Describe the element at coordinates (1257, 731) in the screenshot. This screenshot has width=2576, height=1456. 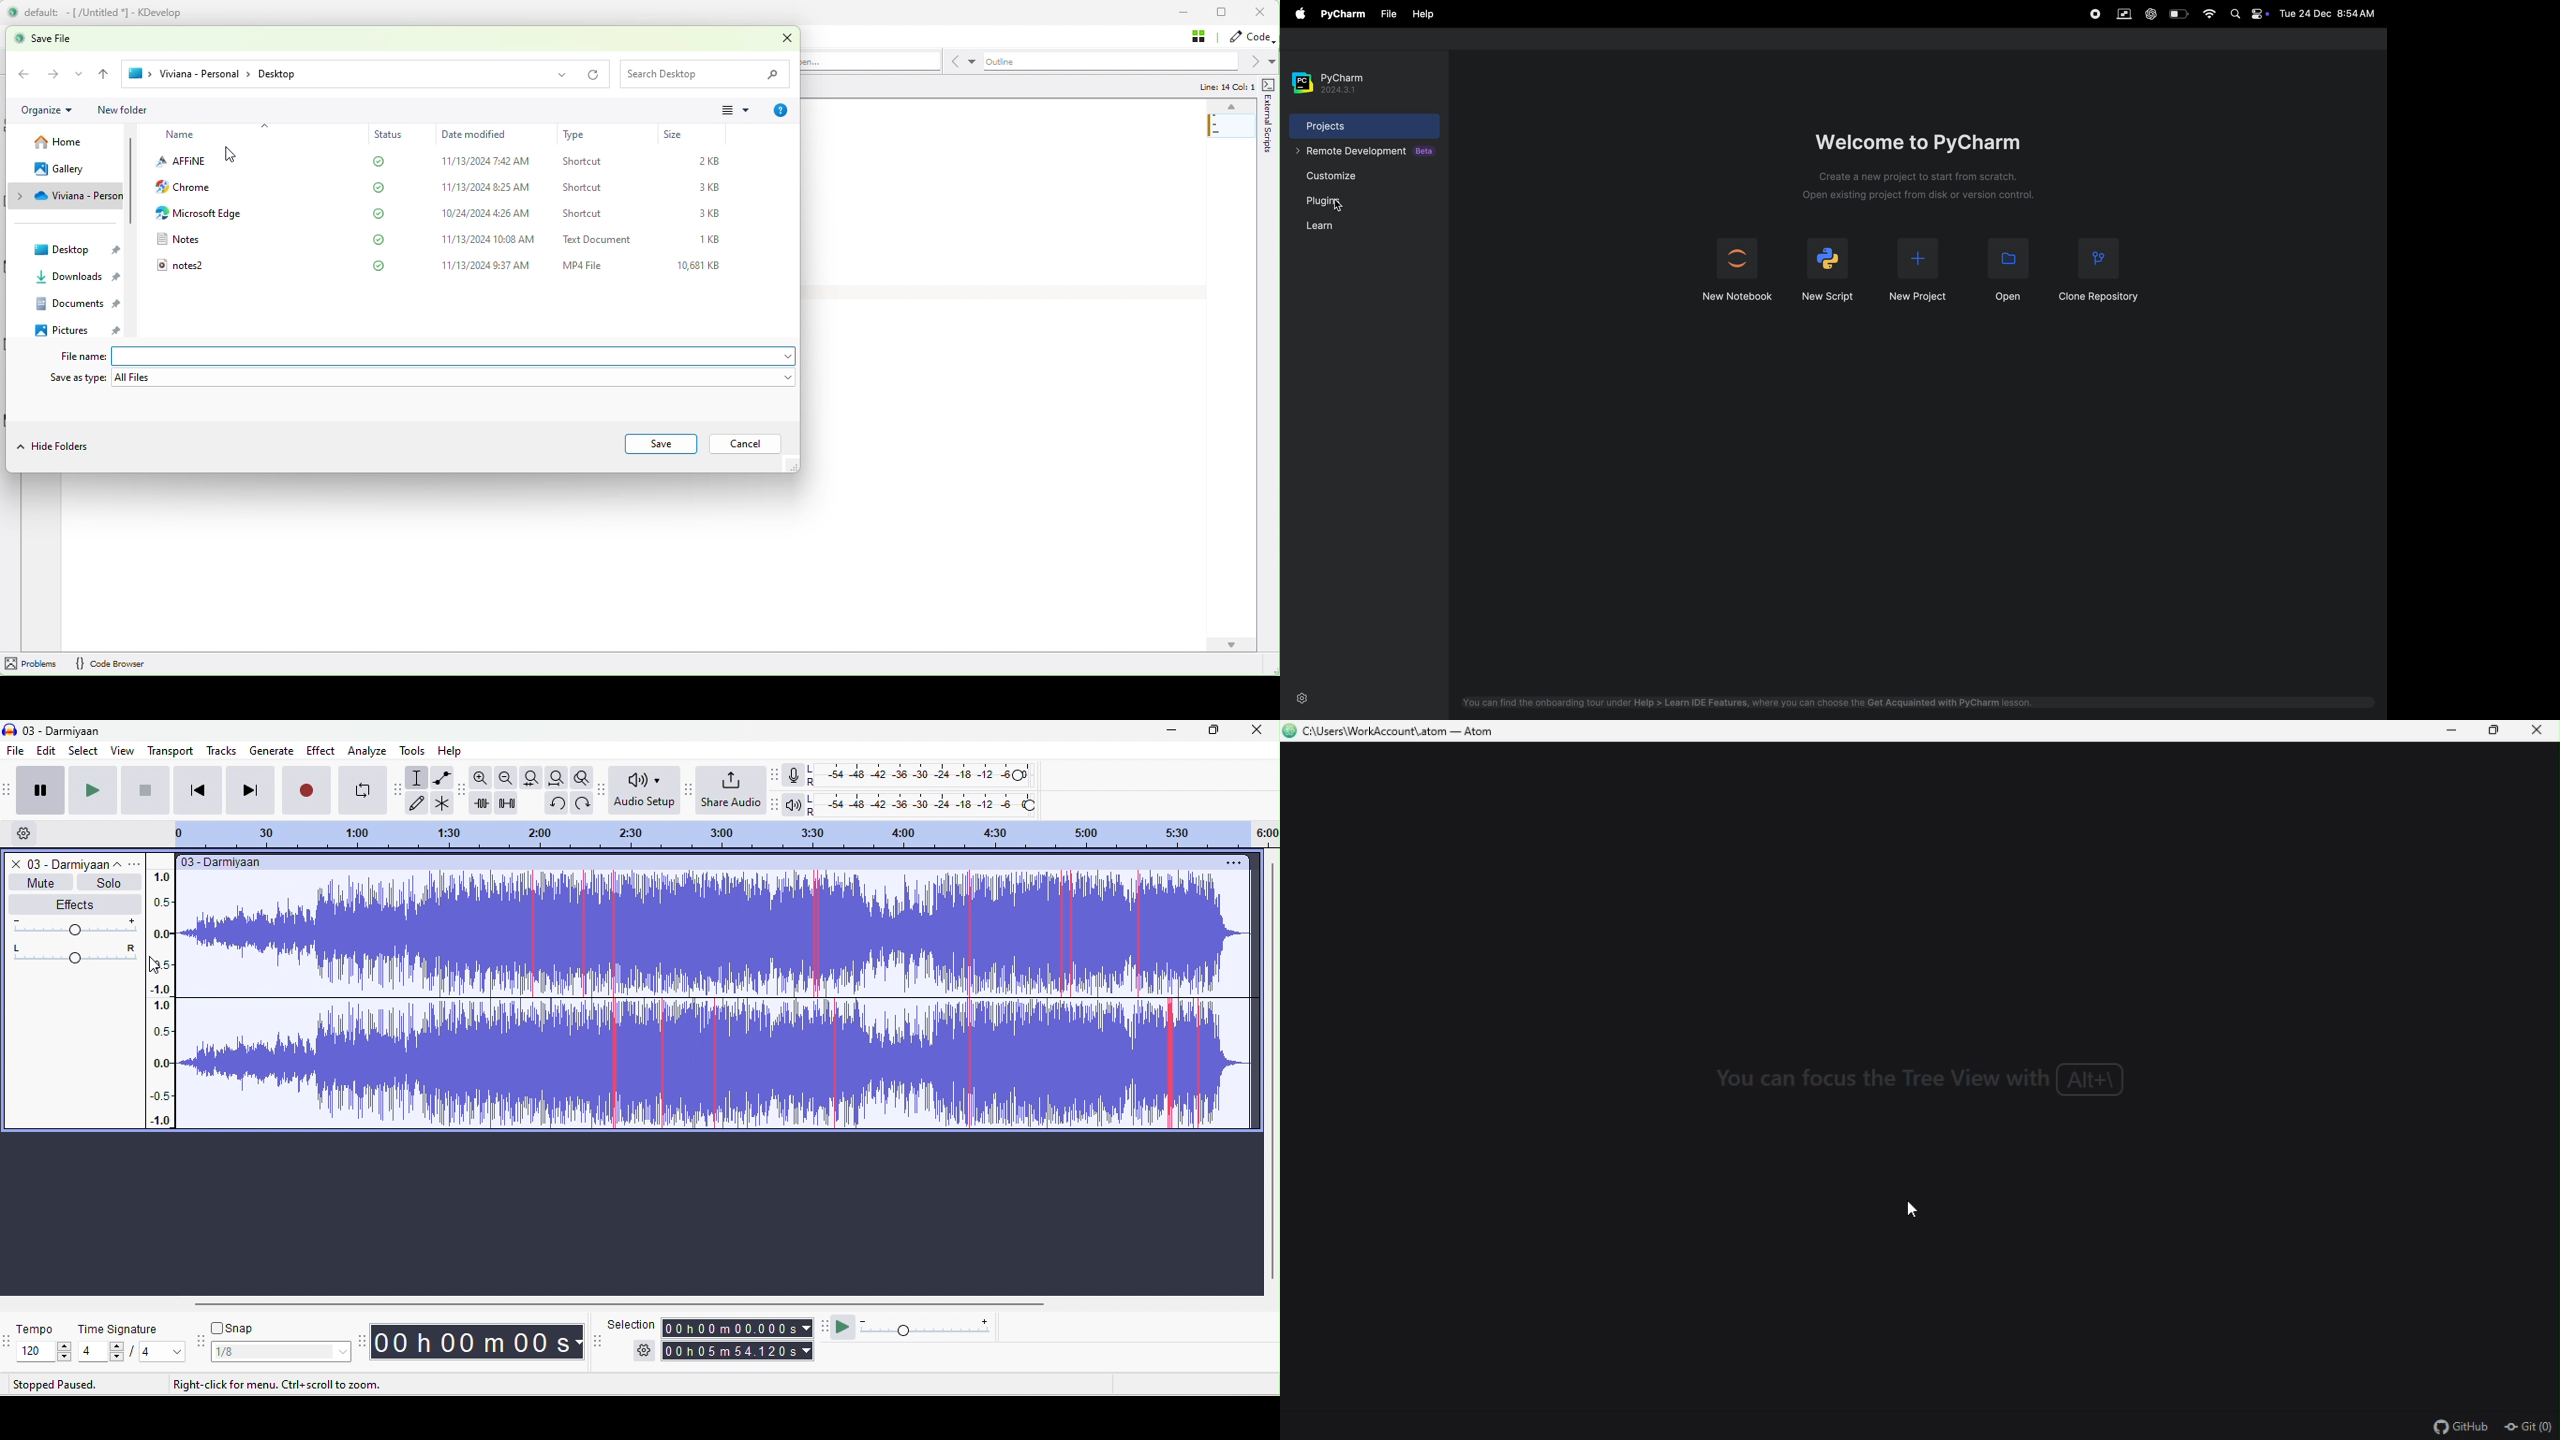
I see `close` at that location.